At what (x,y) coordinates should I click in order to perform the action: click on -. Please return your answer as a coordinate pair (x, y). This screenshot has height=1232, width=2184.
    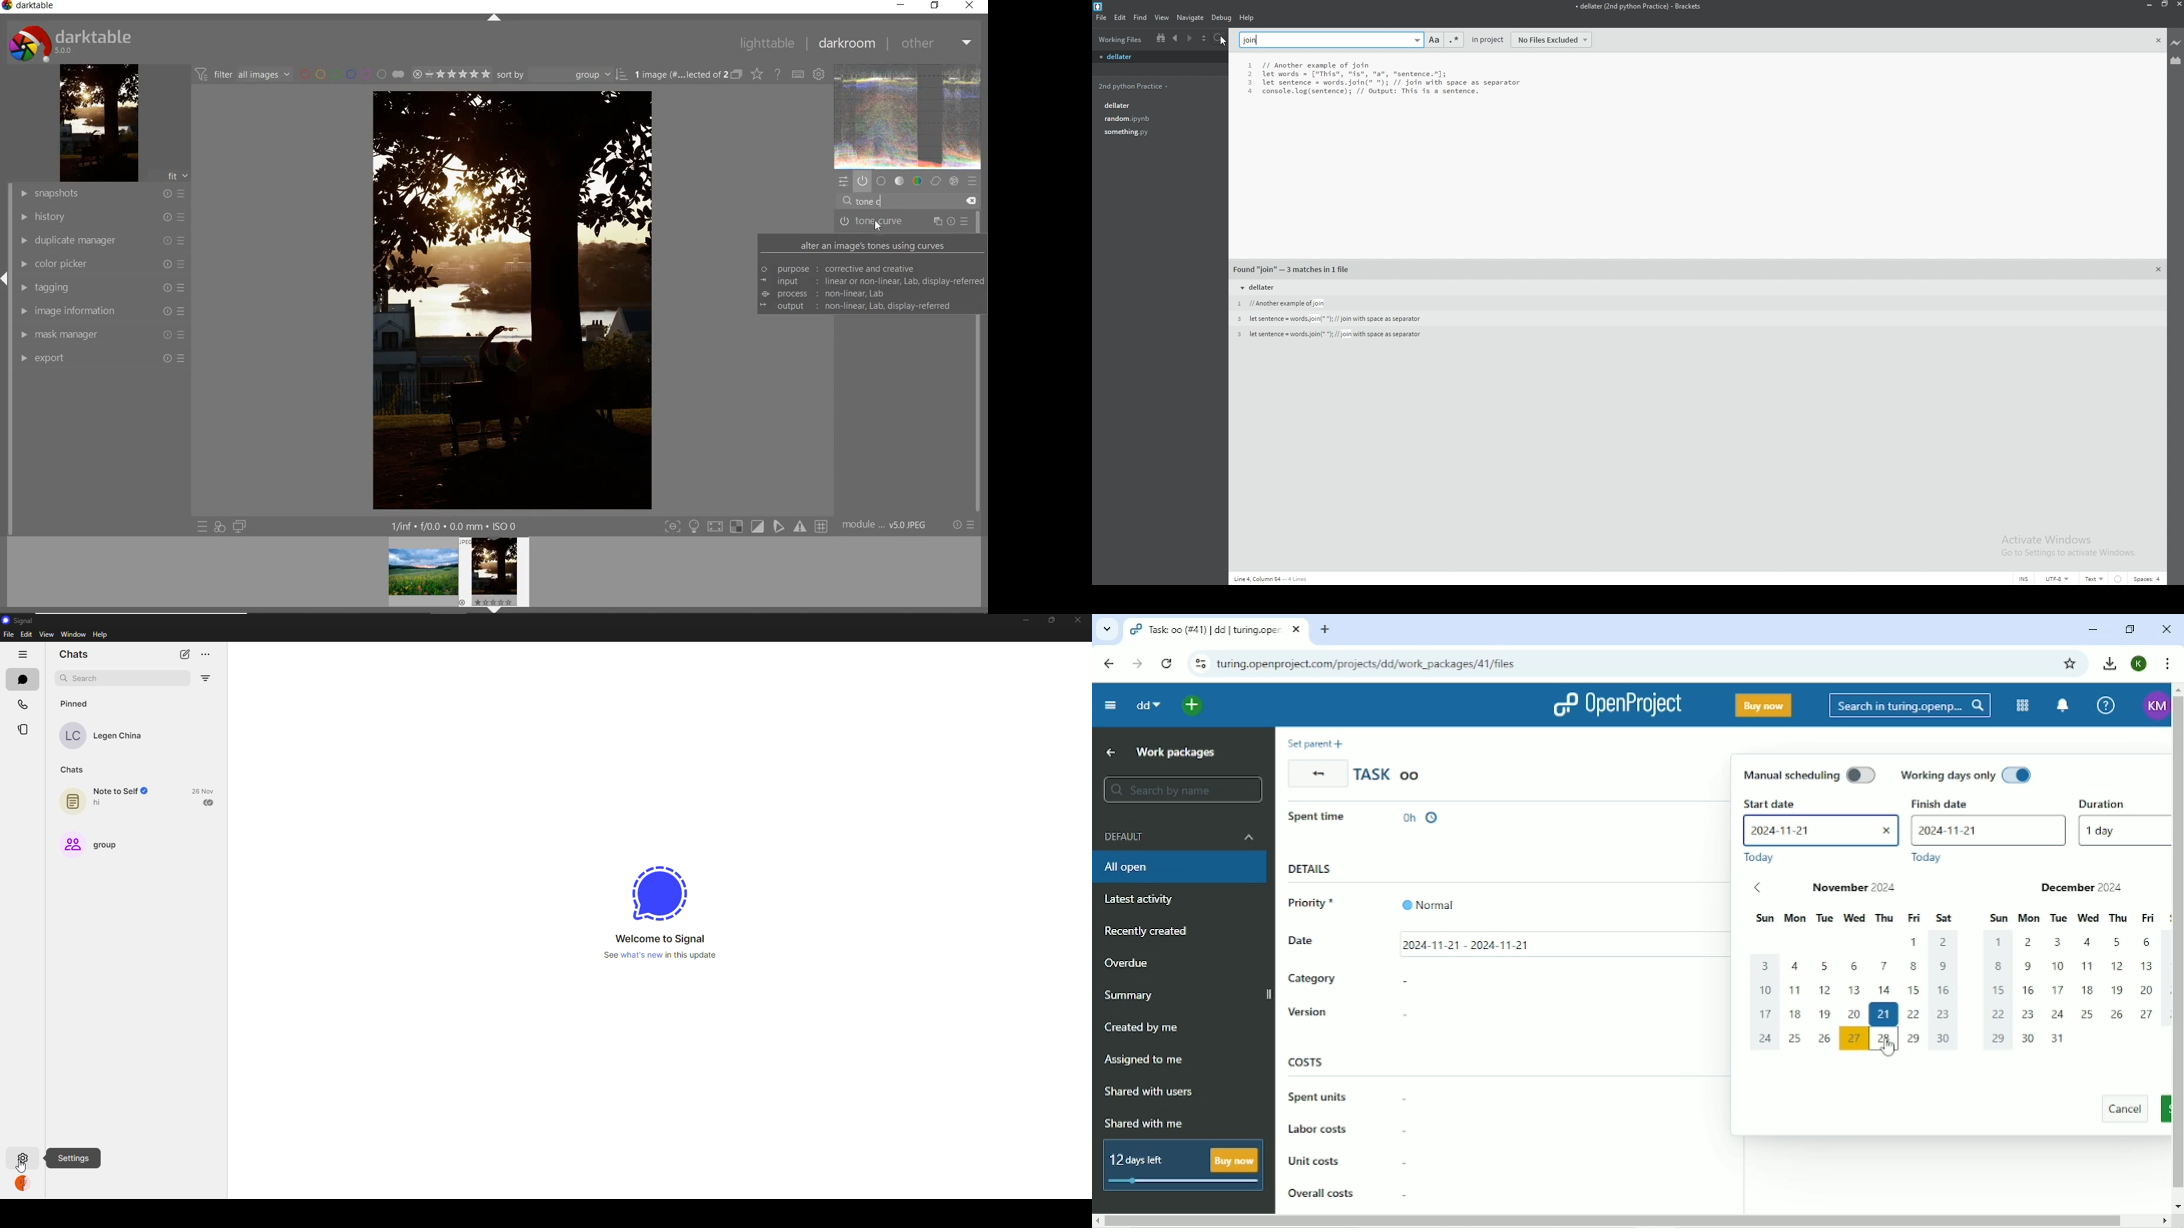
    Looking at the image, I should click on (1410, 1017).